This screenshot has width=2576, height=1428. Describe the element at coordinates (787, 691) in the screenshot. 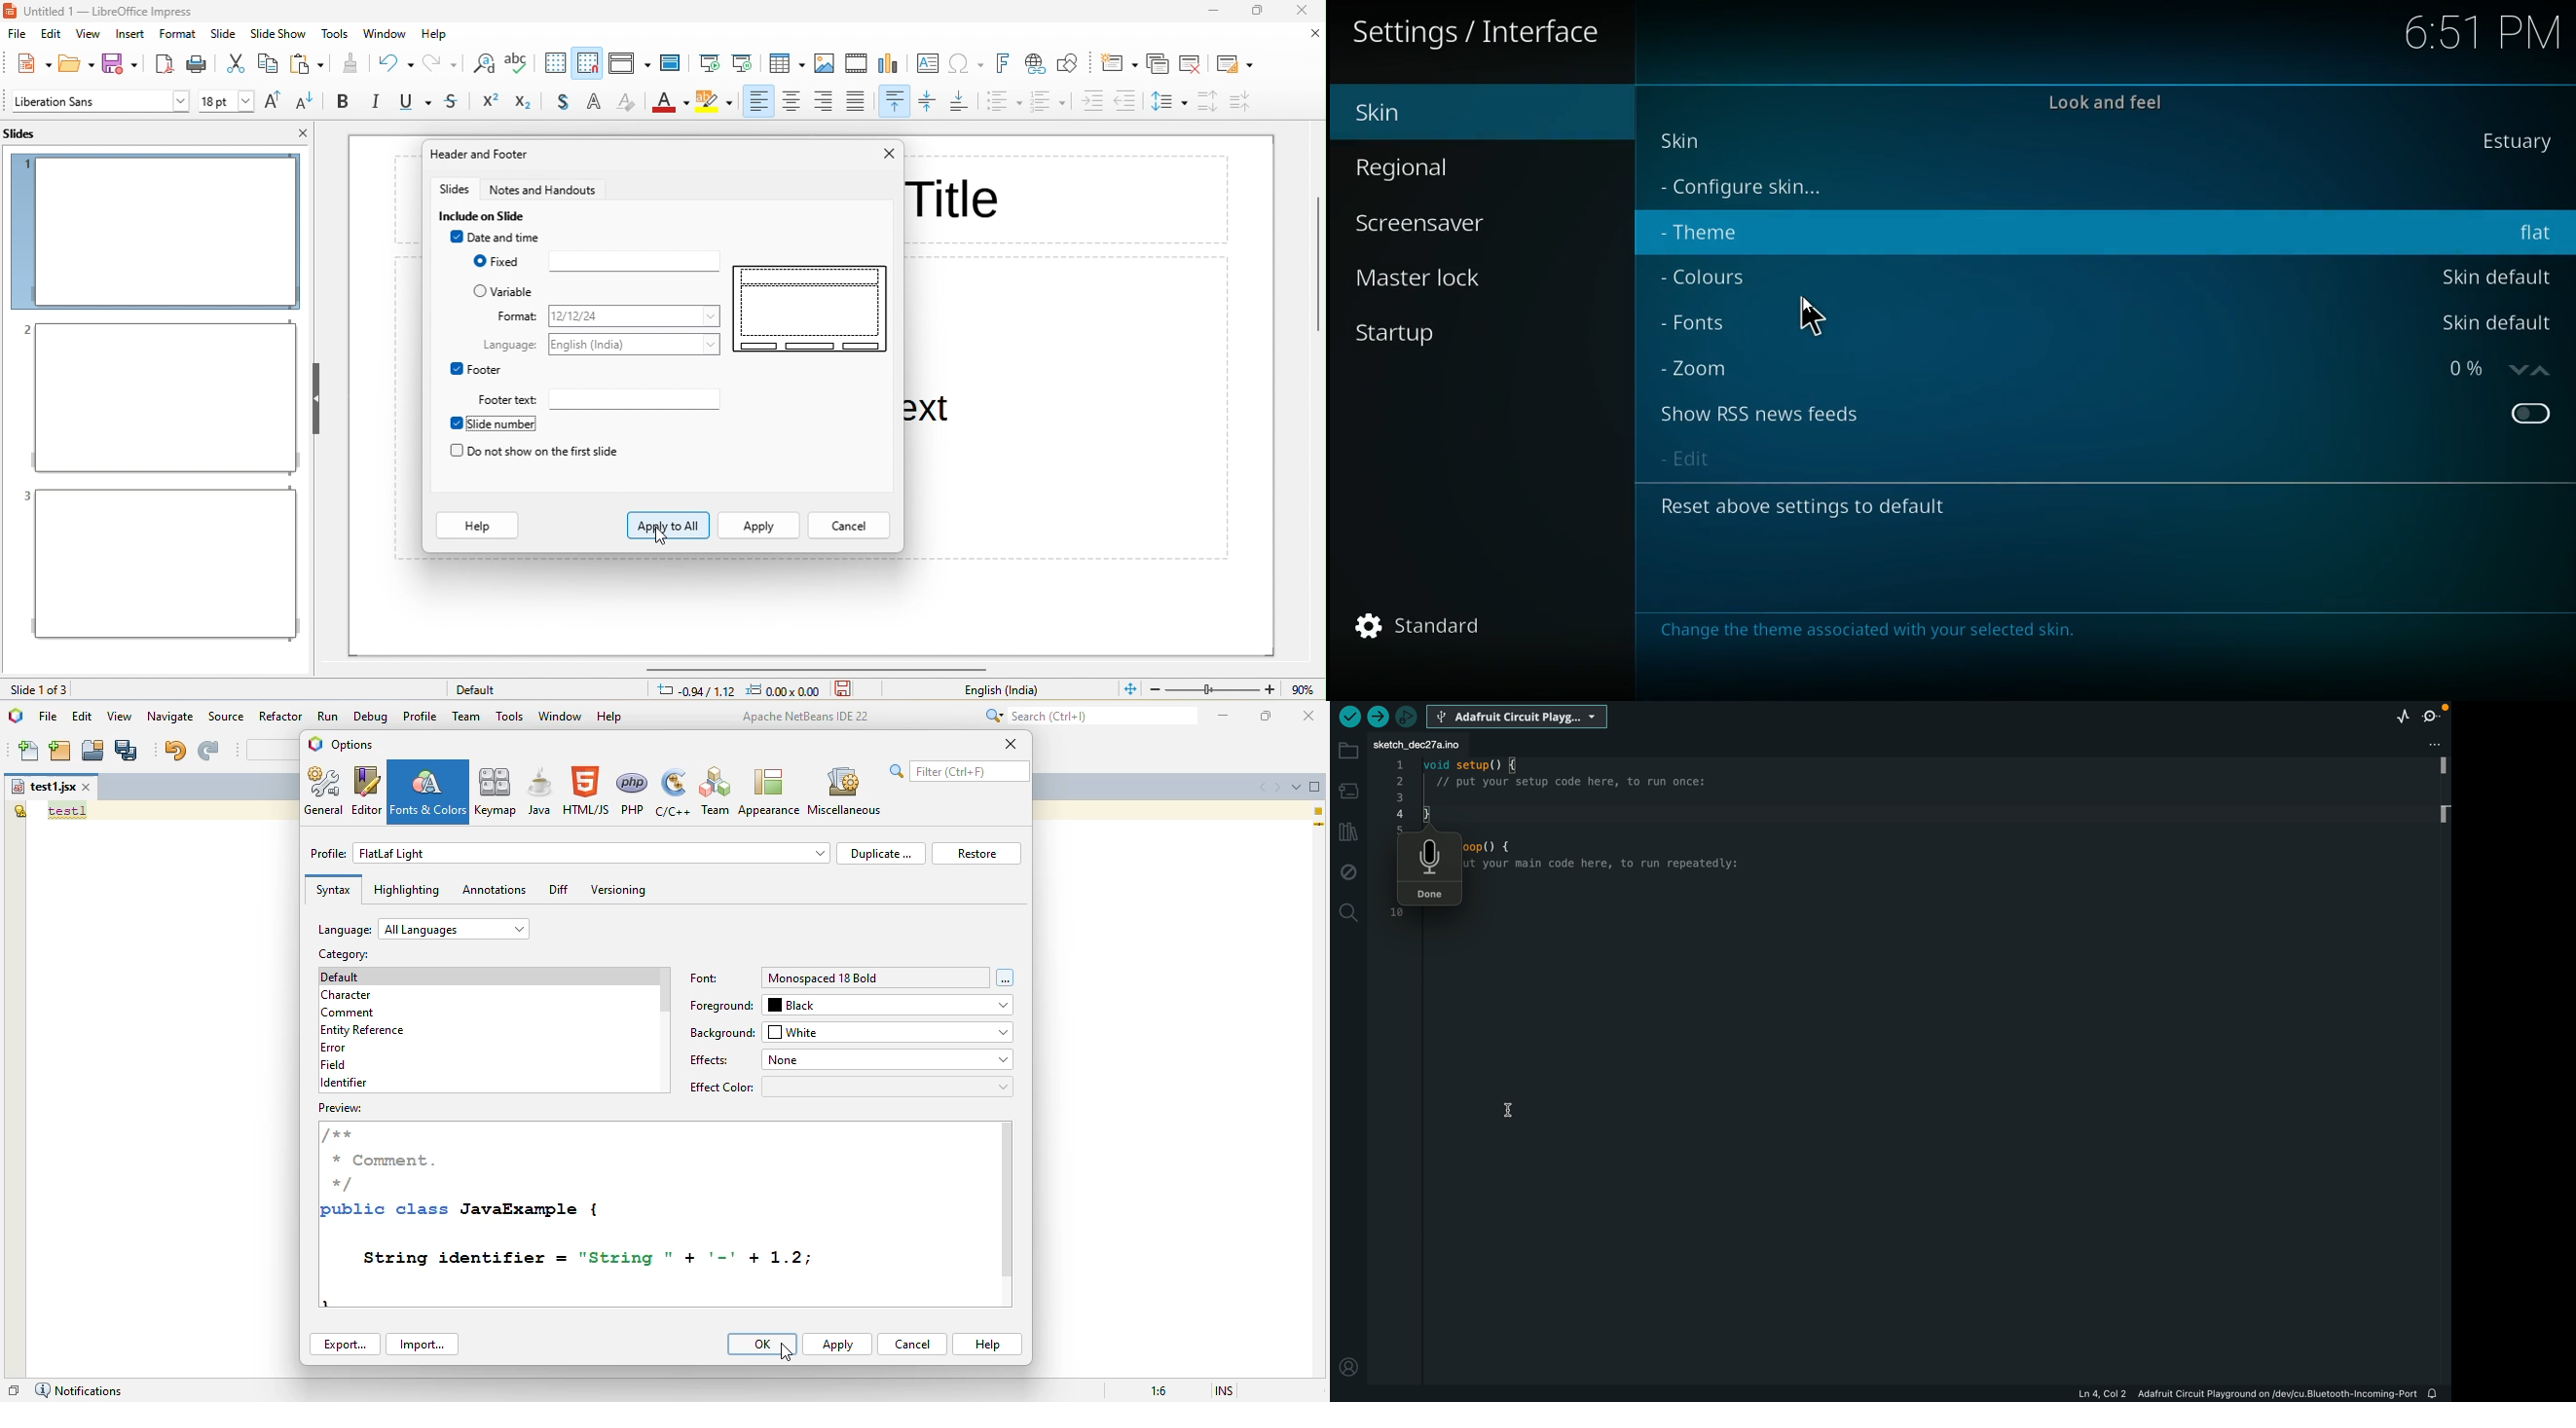

I see `0.00x0.00` at that location.